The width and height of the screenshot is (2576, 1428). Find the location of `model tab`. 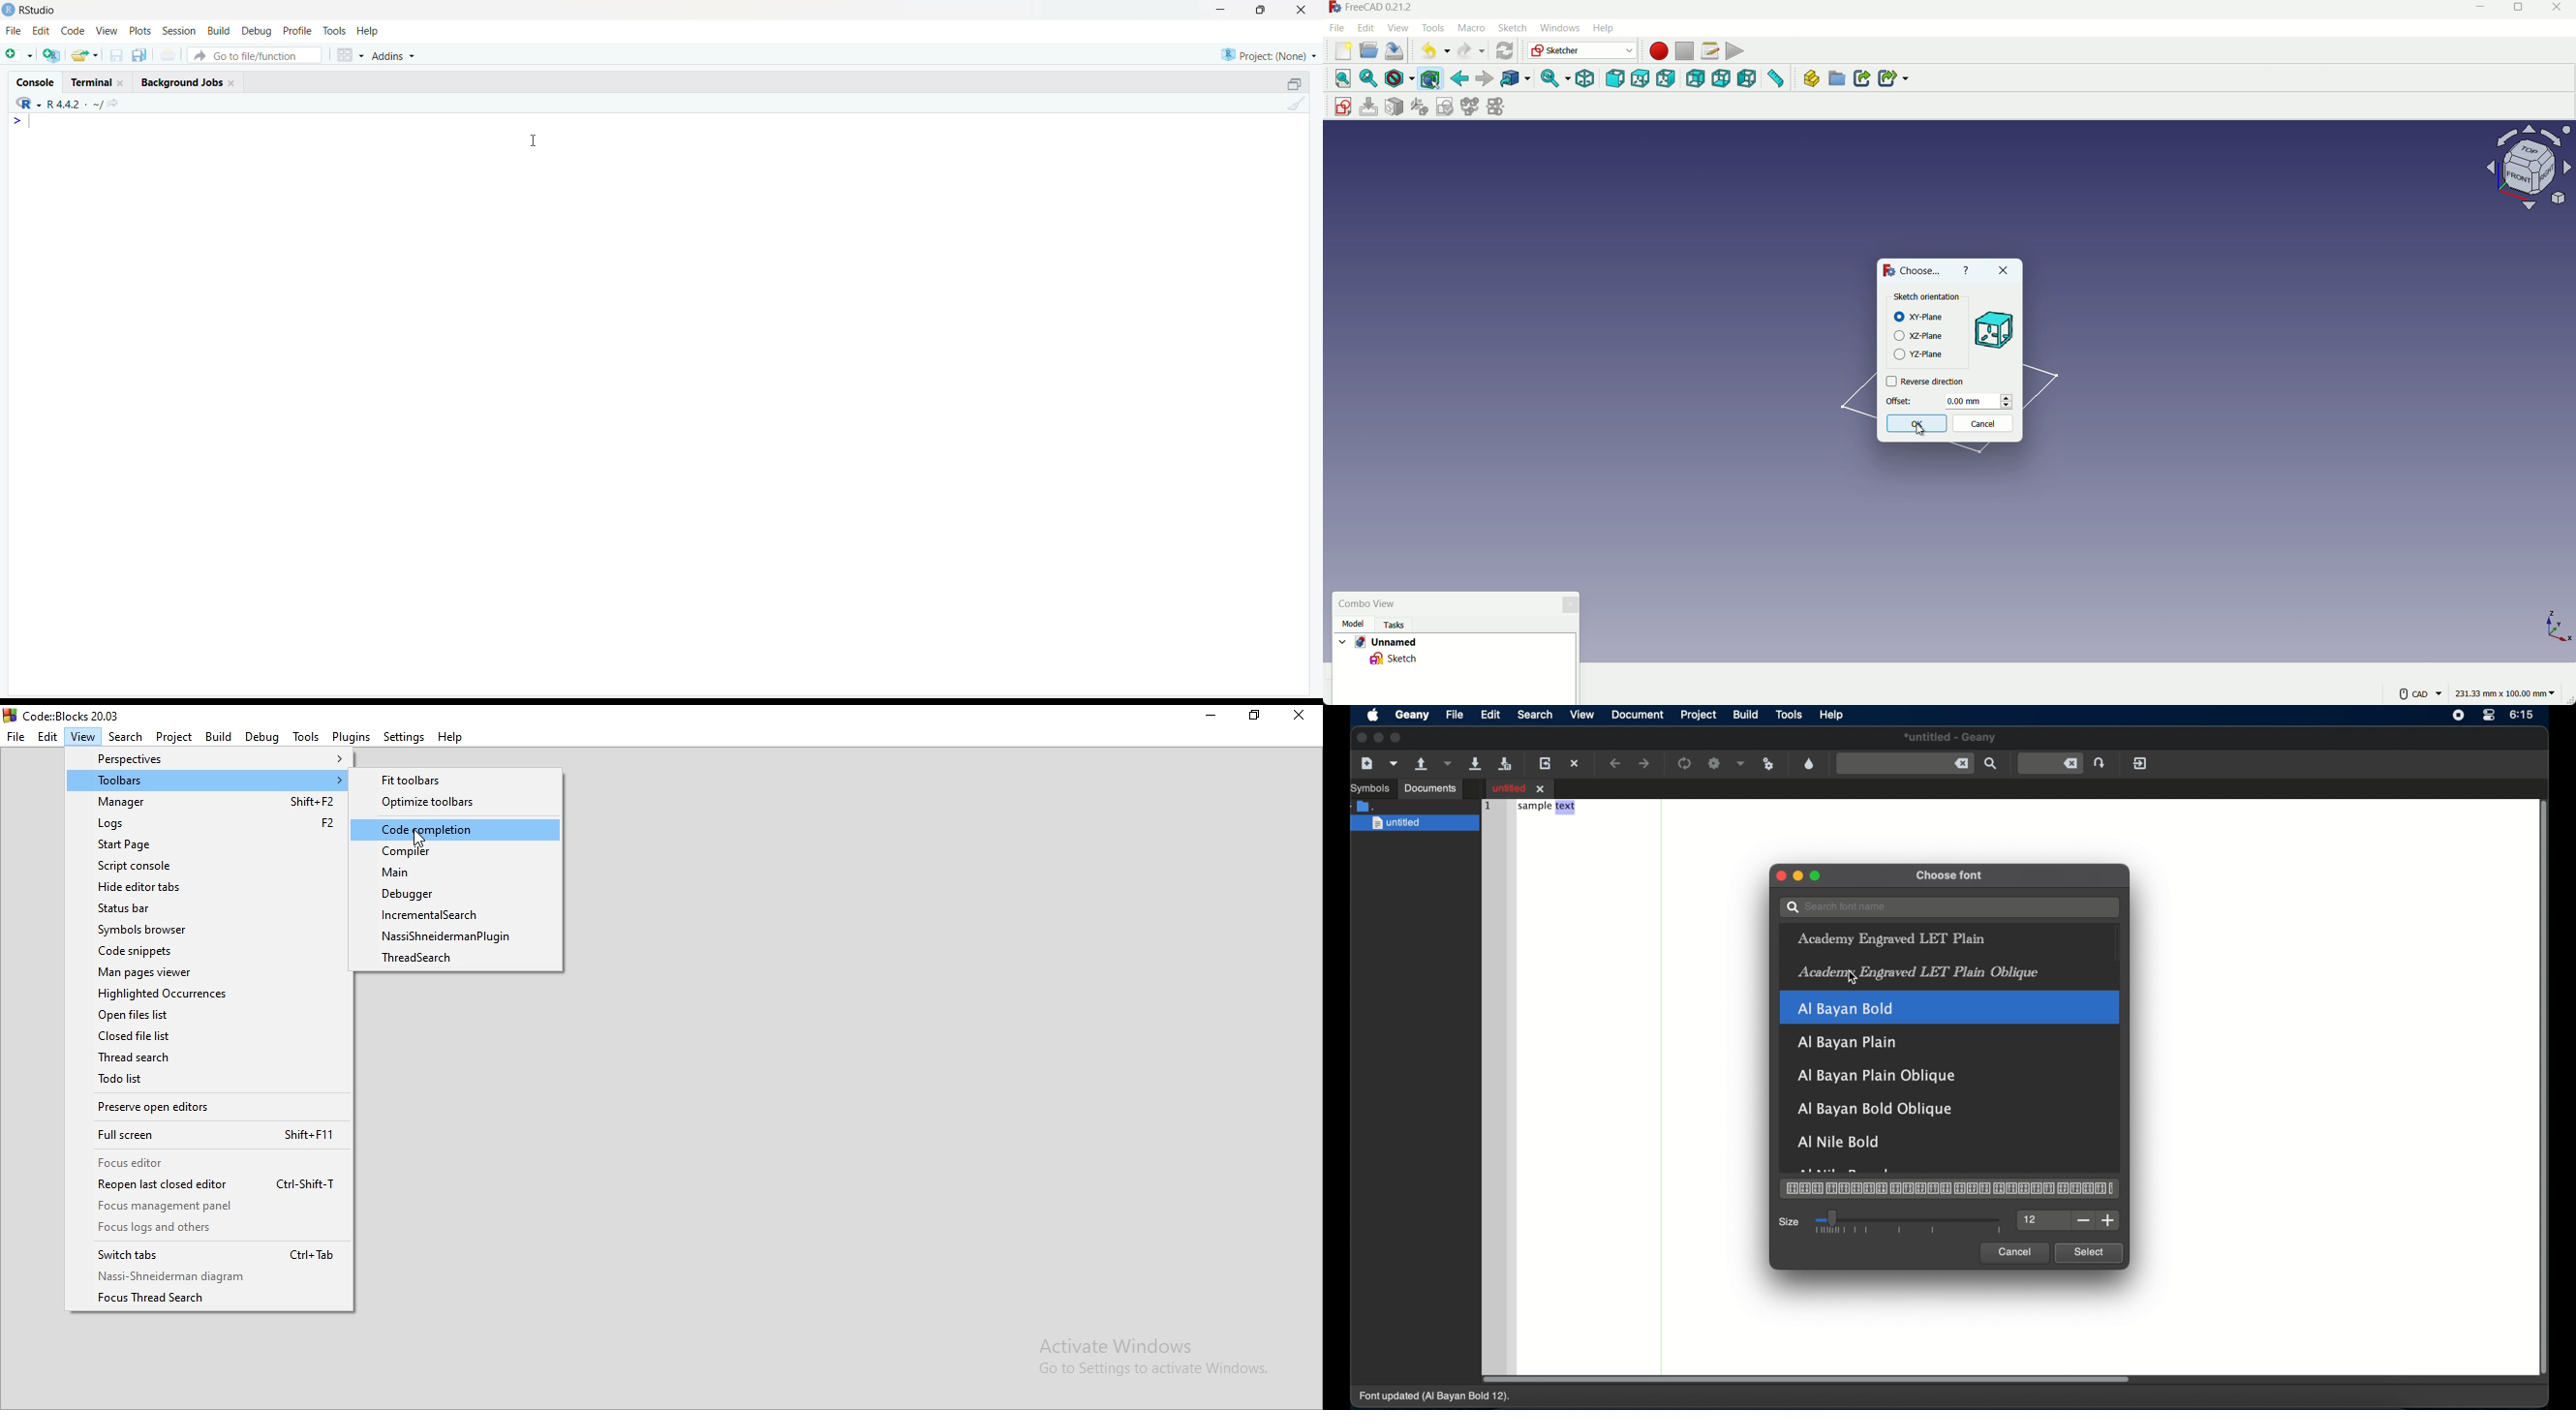

model tab is located at coordinates (1355, 624).